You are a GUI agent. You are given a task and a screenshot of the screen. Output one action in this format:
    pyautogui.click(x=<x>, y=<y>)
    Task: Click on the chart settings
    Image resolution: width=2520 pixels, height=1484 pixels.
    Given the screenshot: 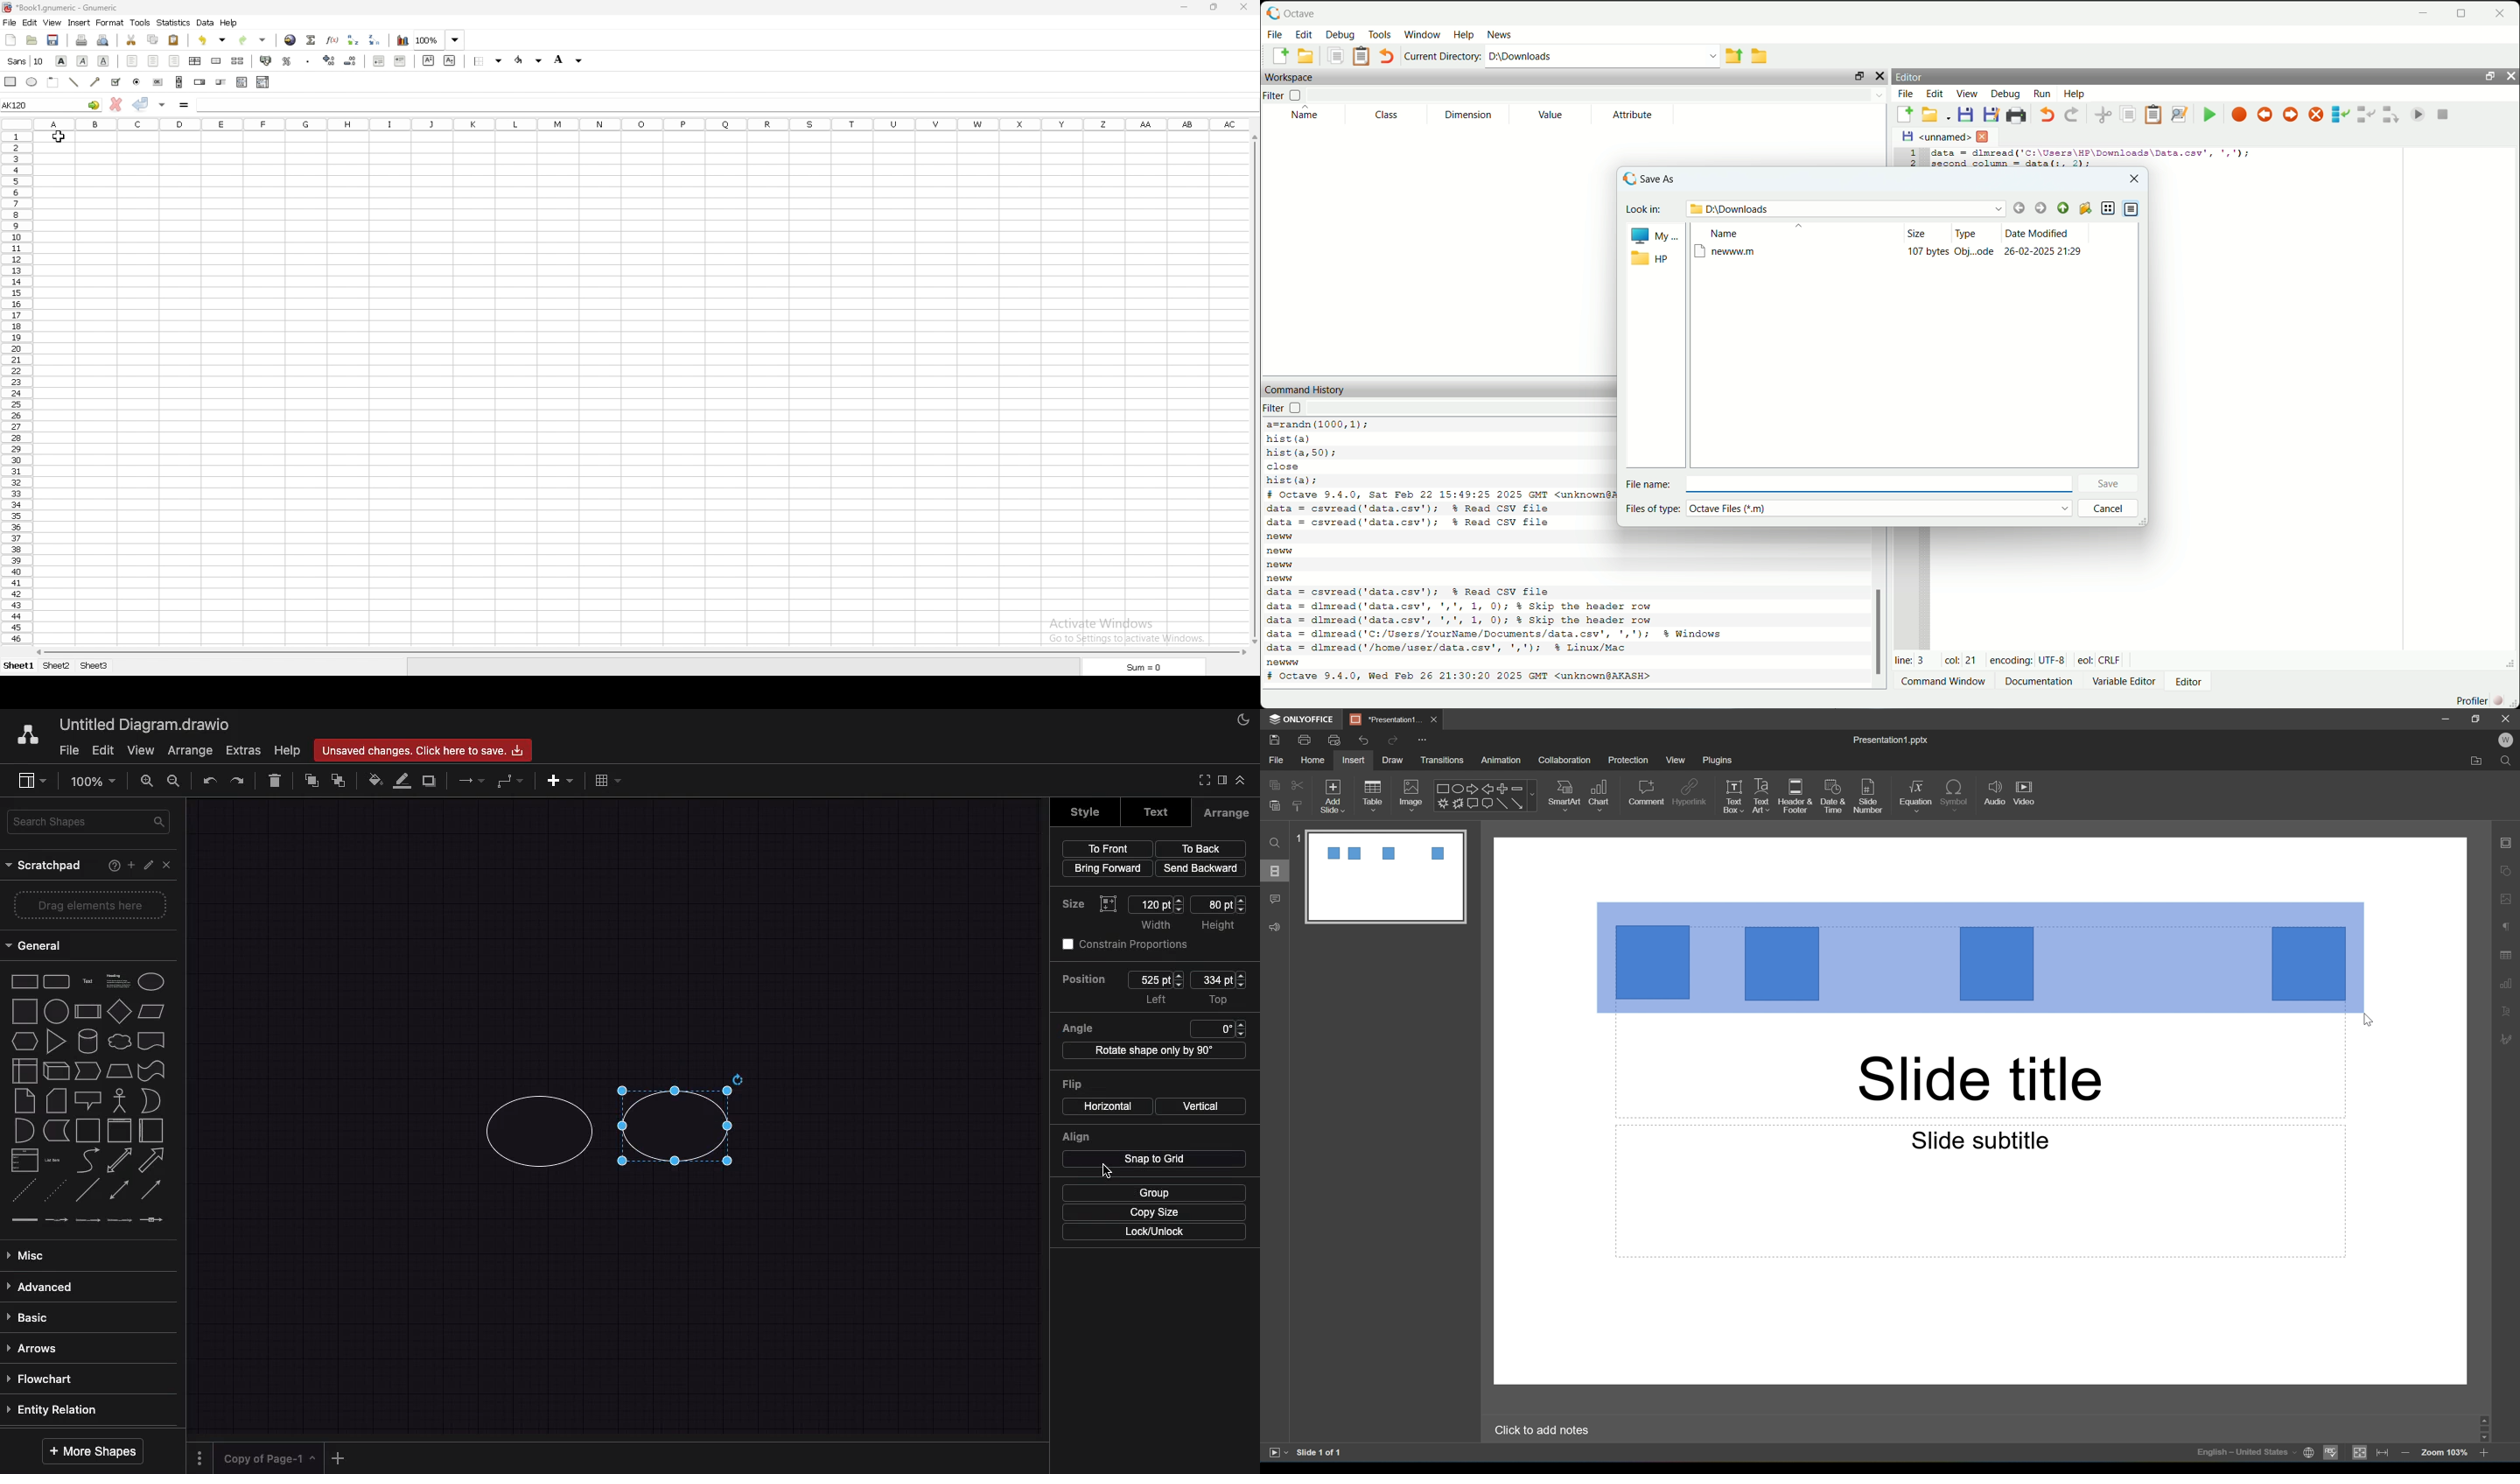 What is the action you would take?
    pyautogui.click(x=2511, y=982)
    